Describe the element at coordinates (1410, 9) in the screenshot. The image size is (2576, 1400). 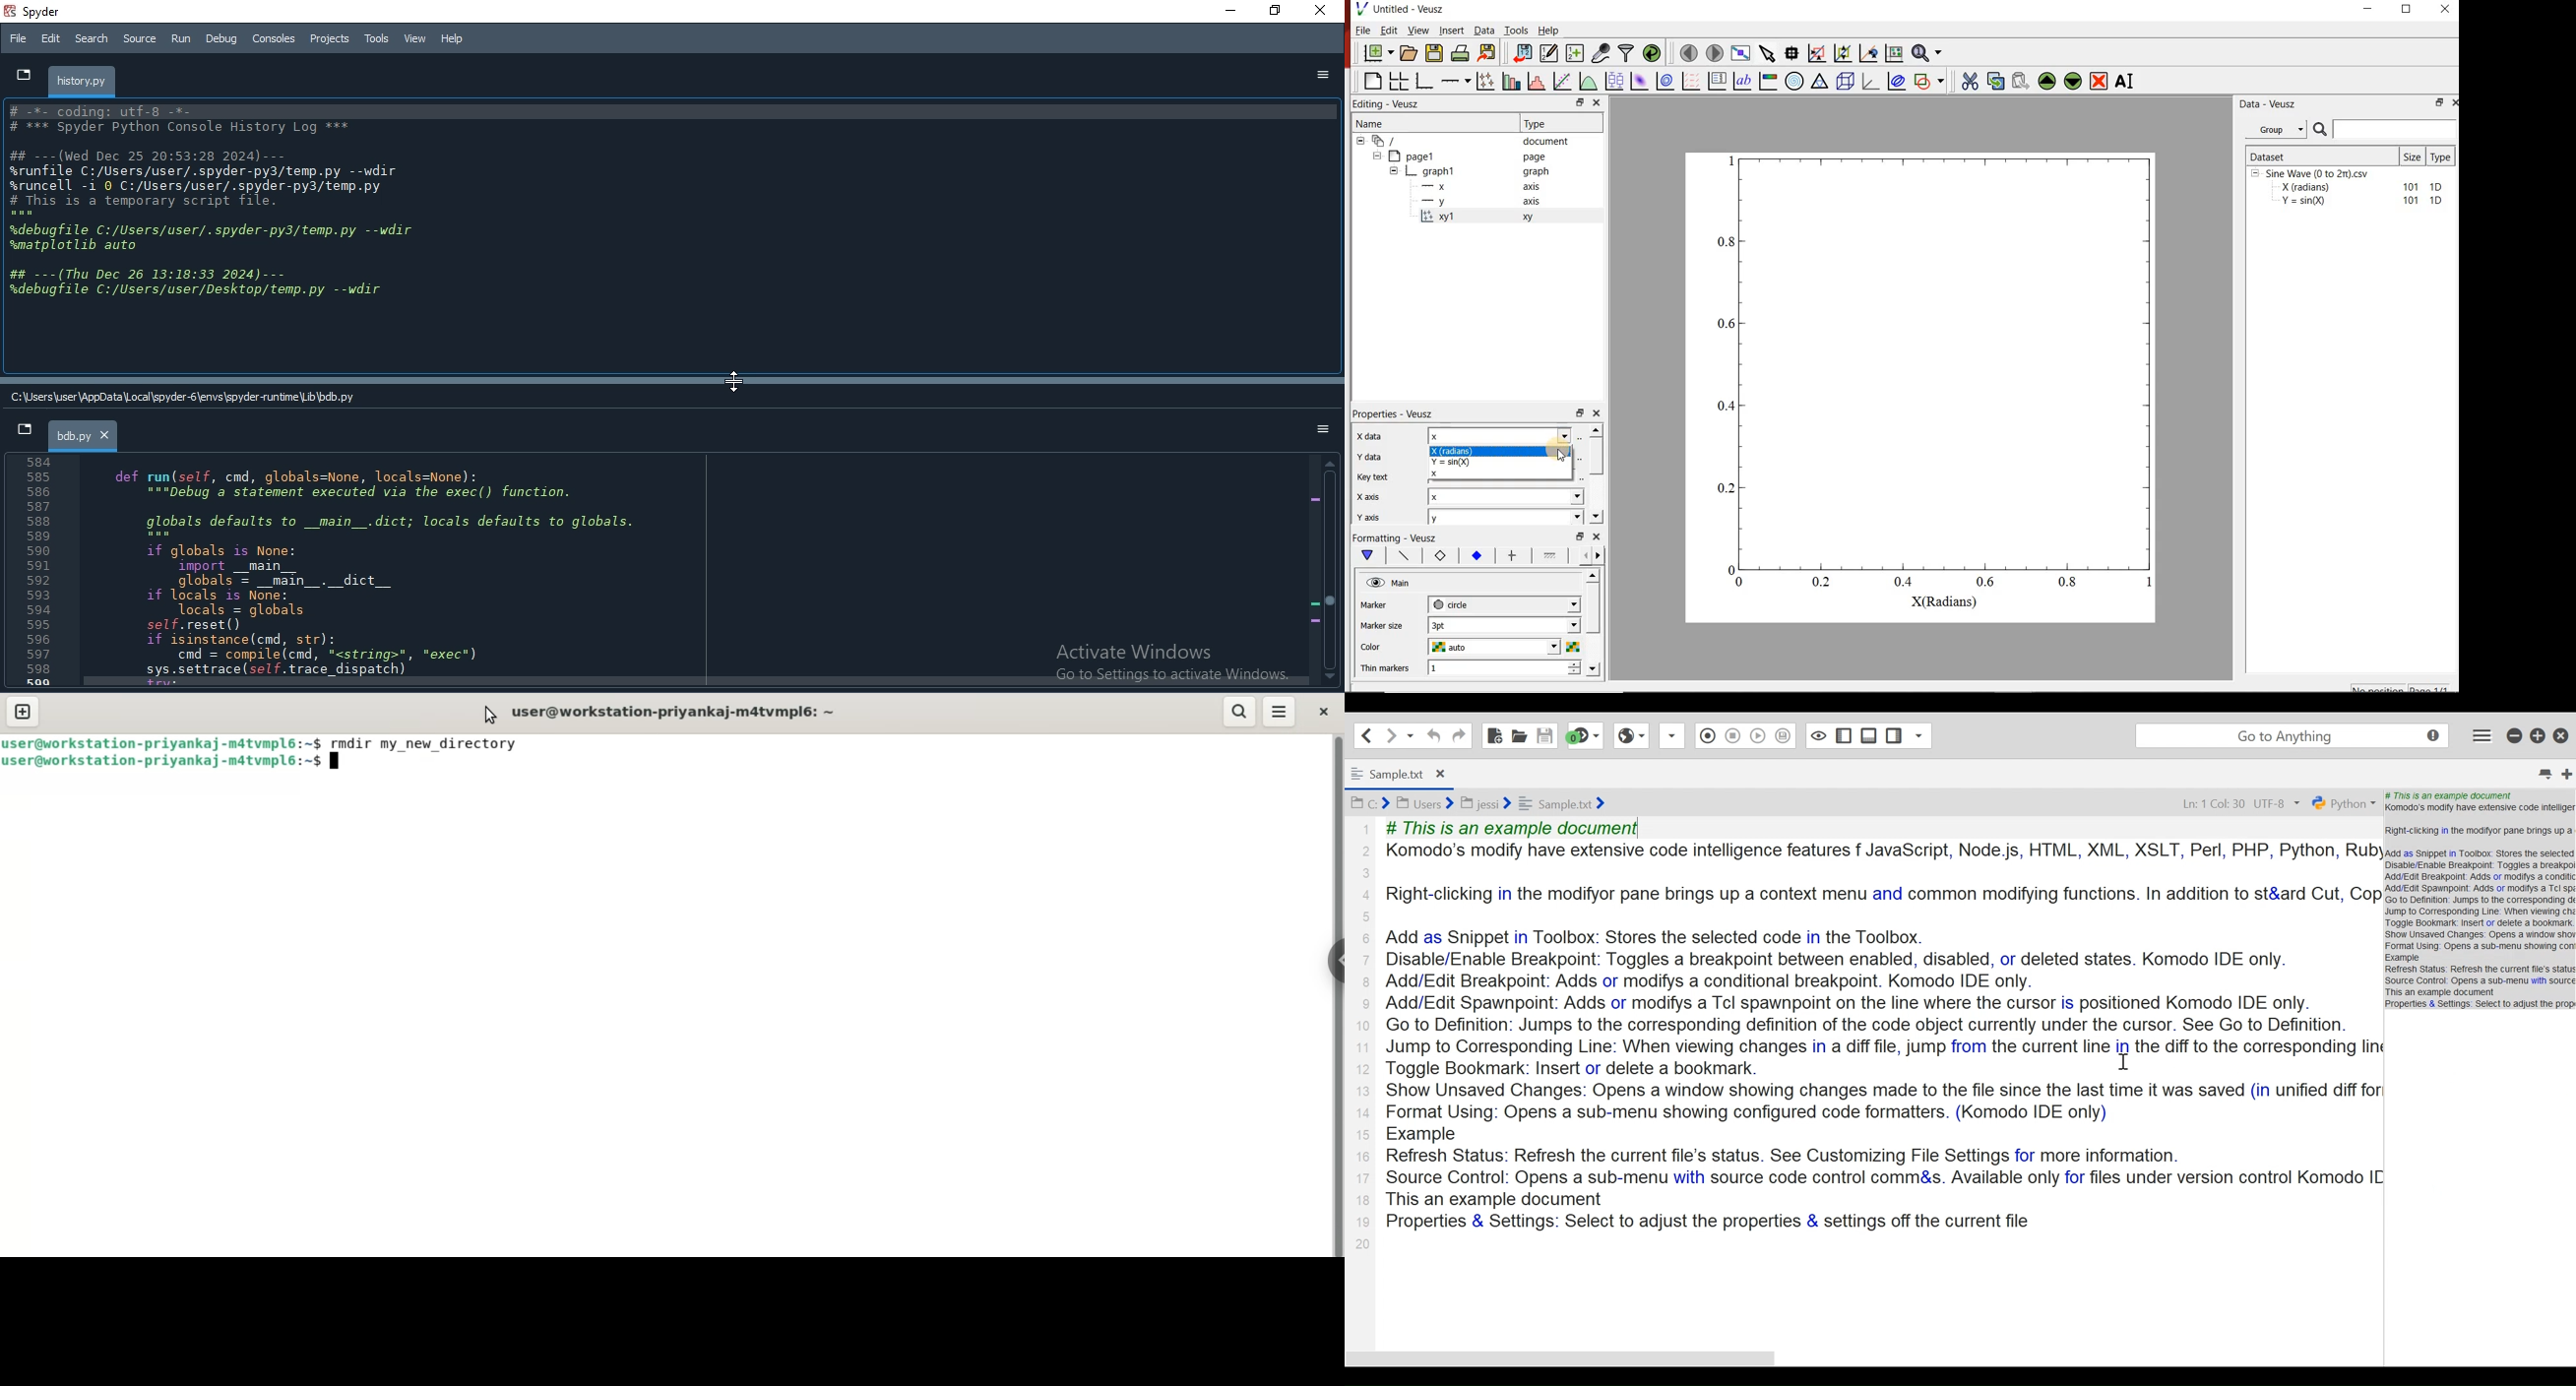
I see `Untitled - Veusz` at that location.